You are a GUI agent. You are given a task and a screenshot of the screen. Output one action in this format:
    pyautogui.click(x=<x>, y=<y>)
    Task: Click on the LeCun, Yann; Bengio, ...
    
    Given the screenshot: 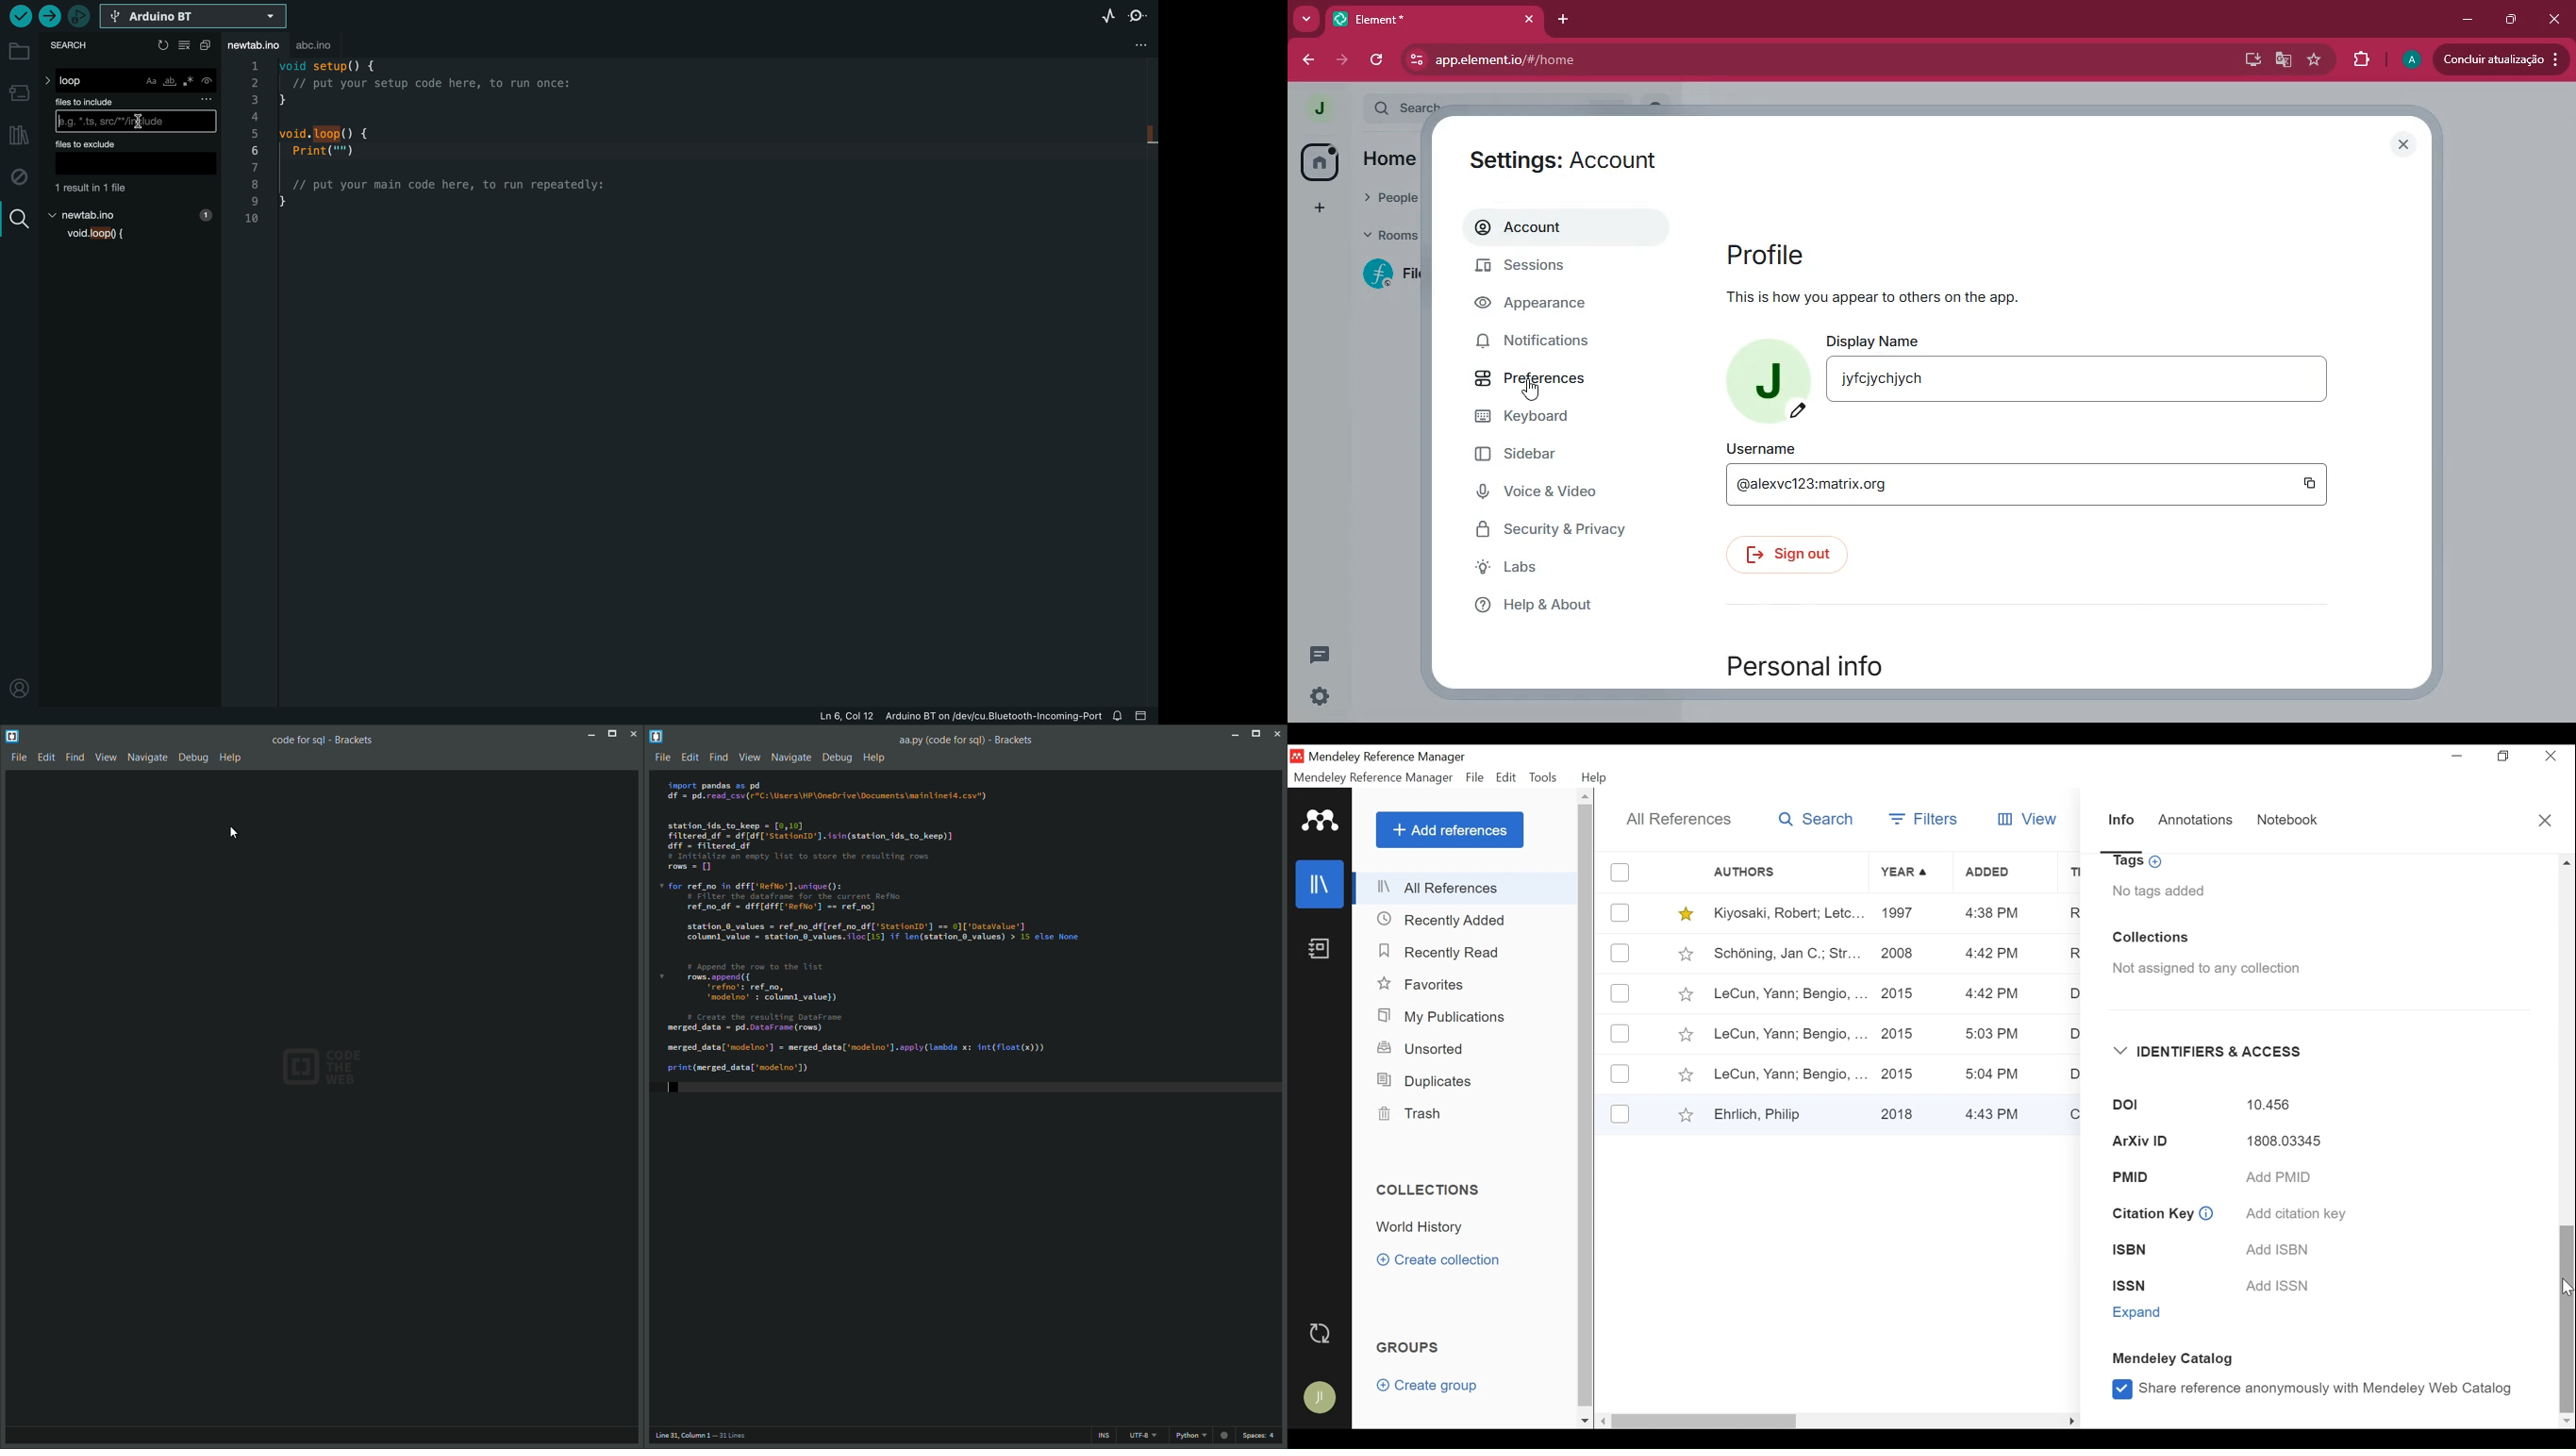 What is the action you would take?
    pyautogui.click(x=1789, y=1073)
    